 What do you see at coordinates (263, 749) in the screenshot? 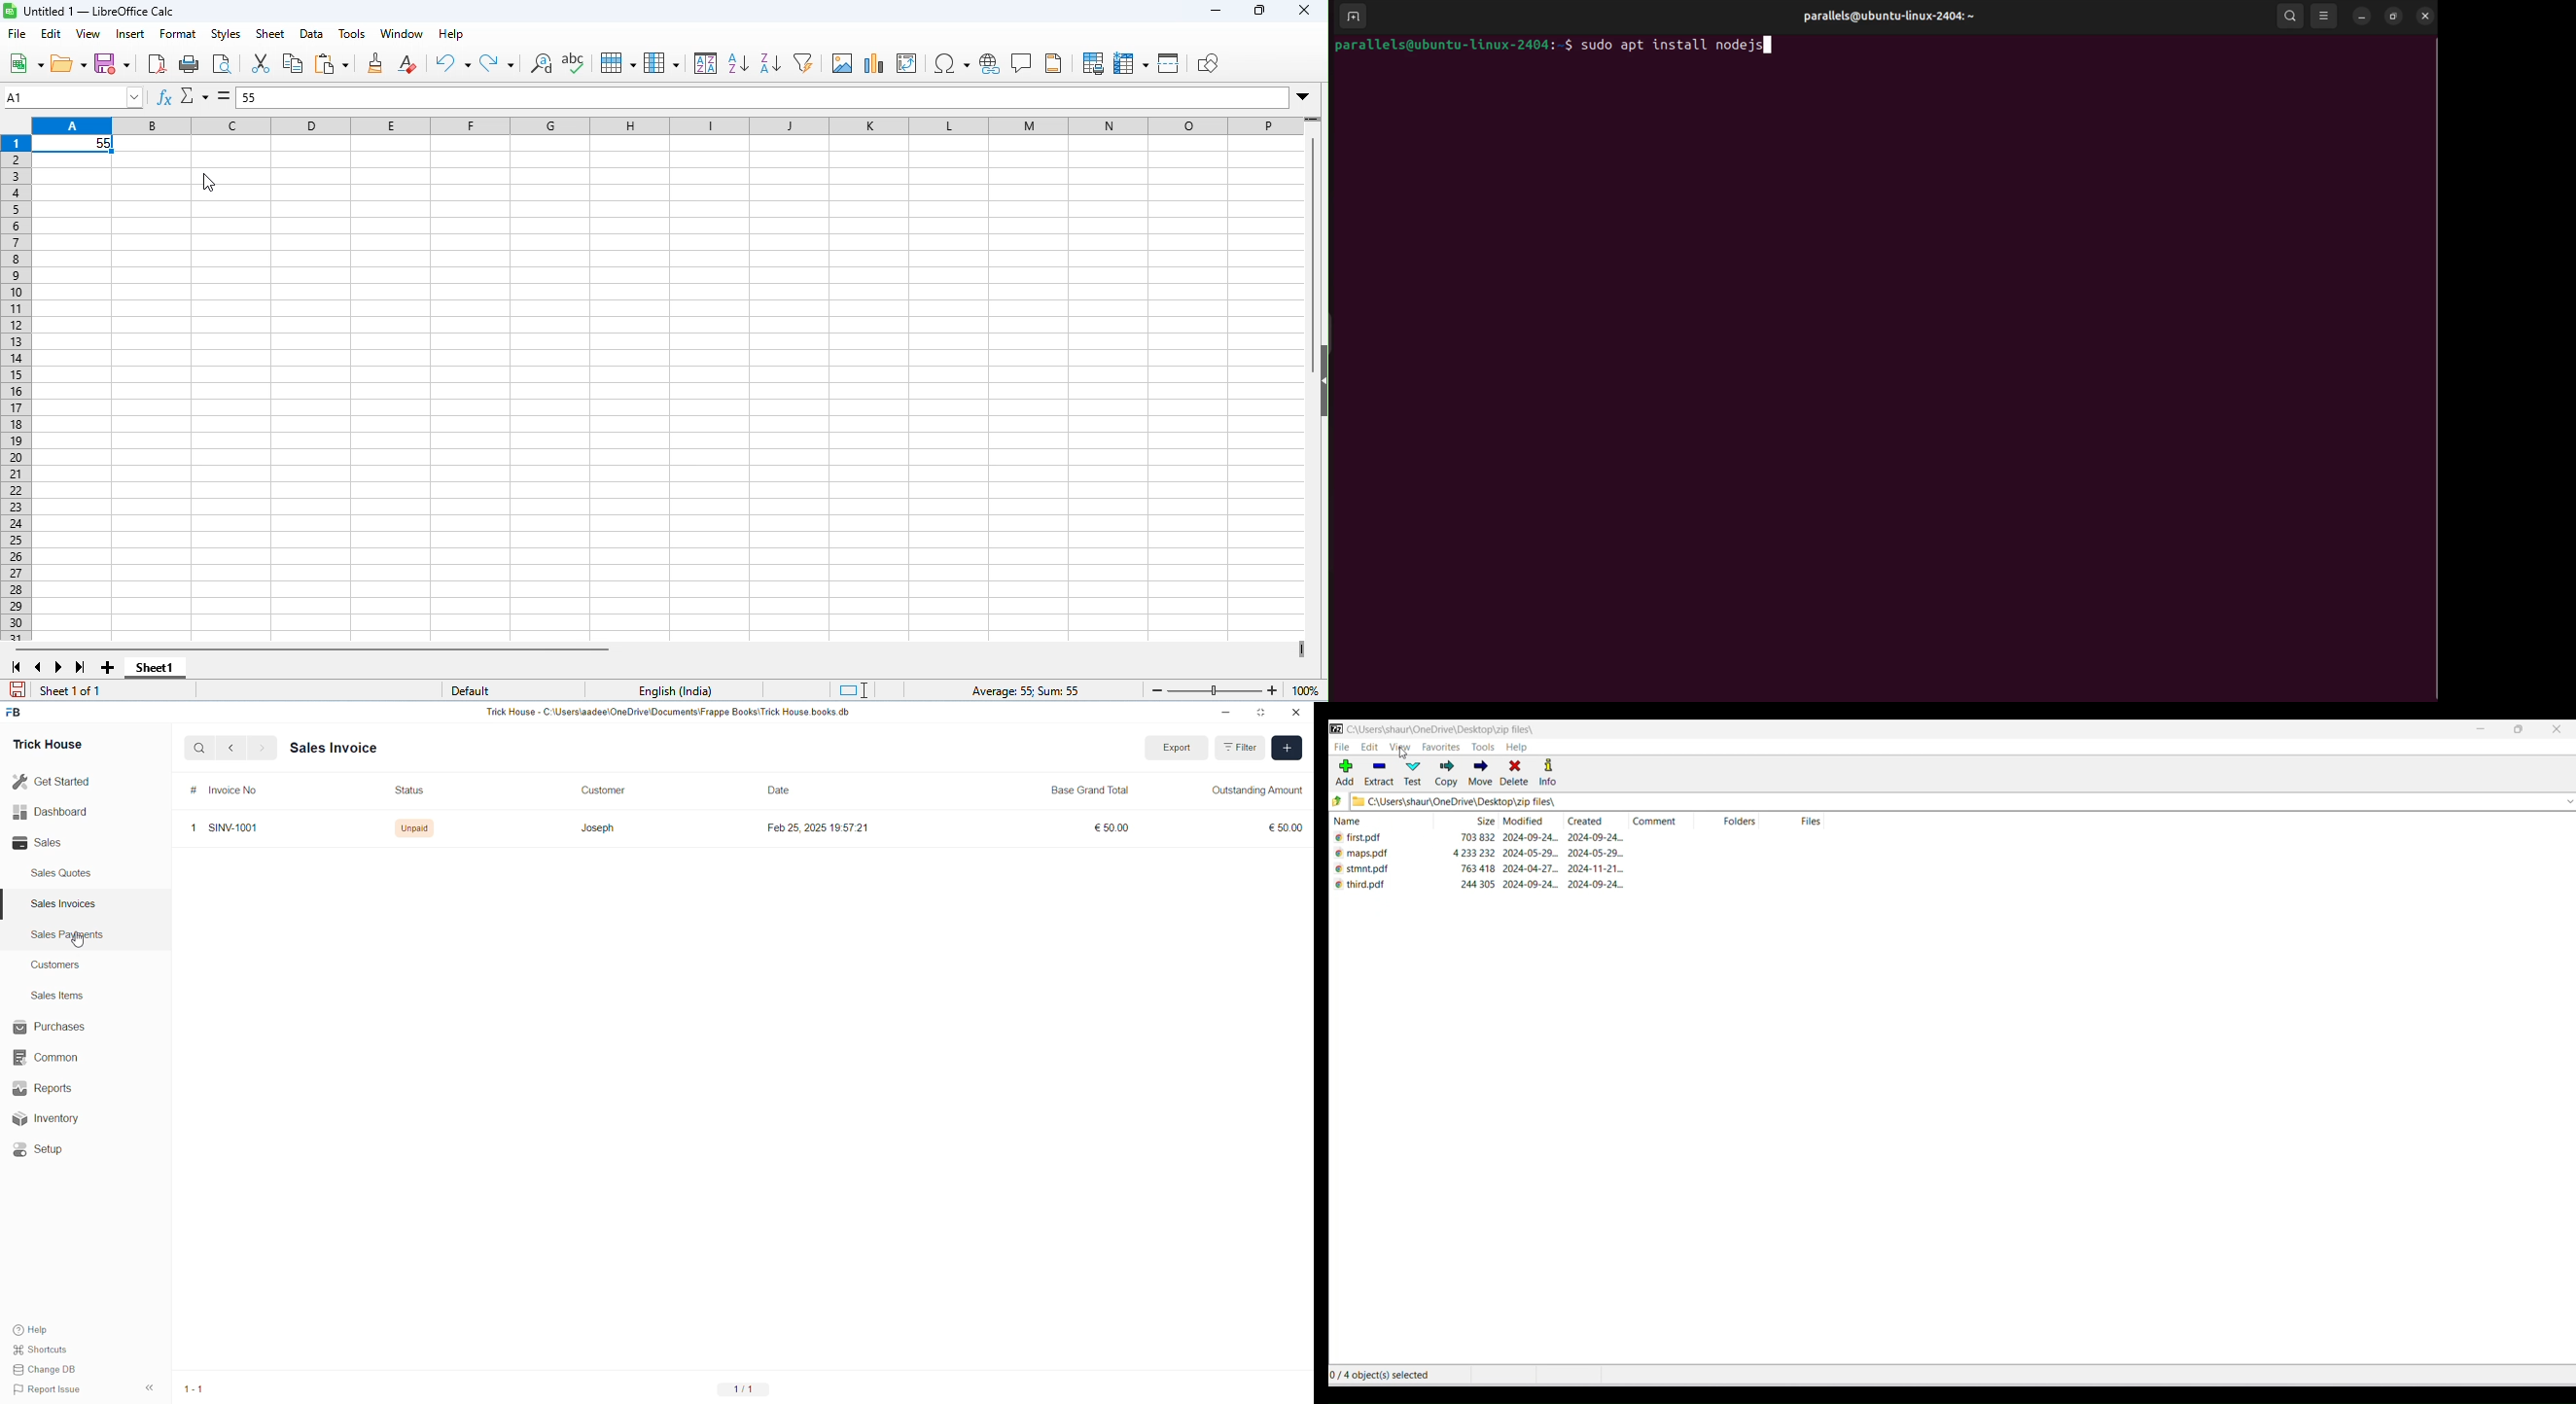
I see `Forward` at bounding box center [263, 749].